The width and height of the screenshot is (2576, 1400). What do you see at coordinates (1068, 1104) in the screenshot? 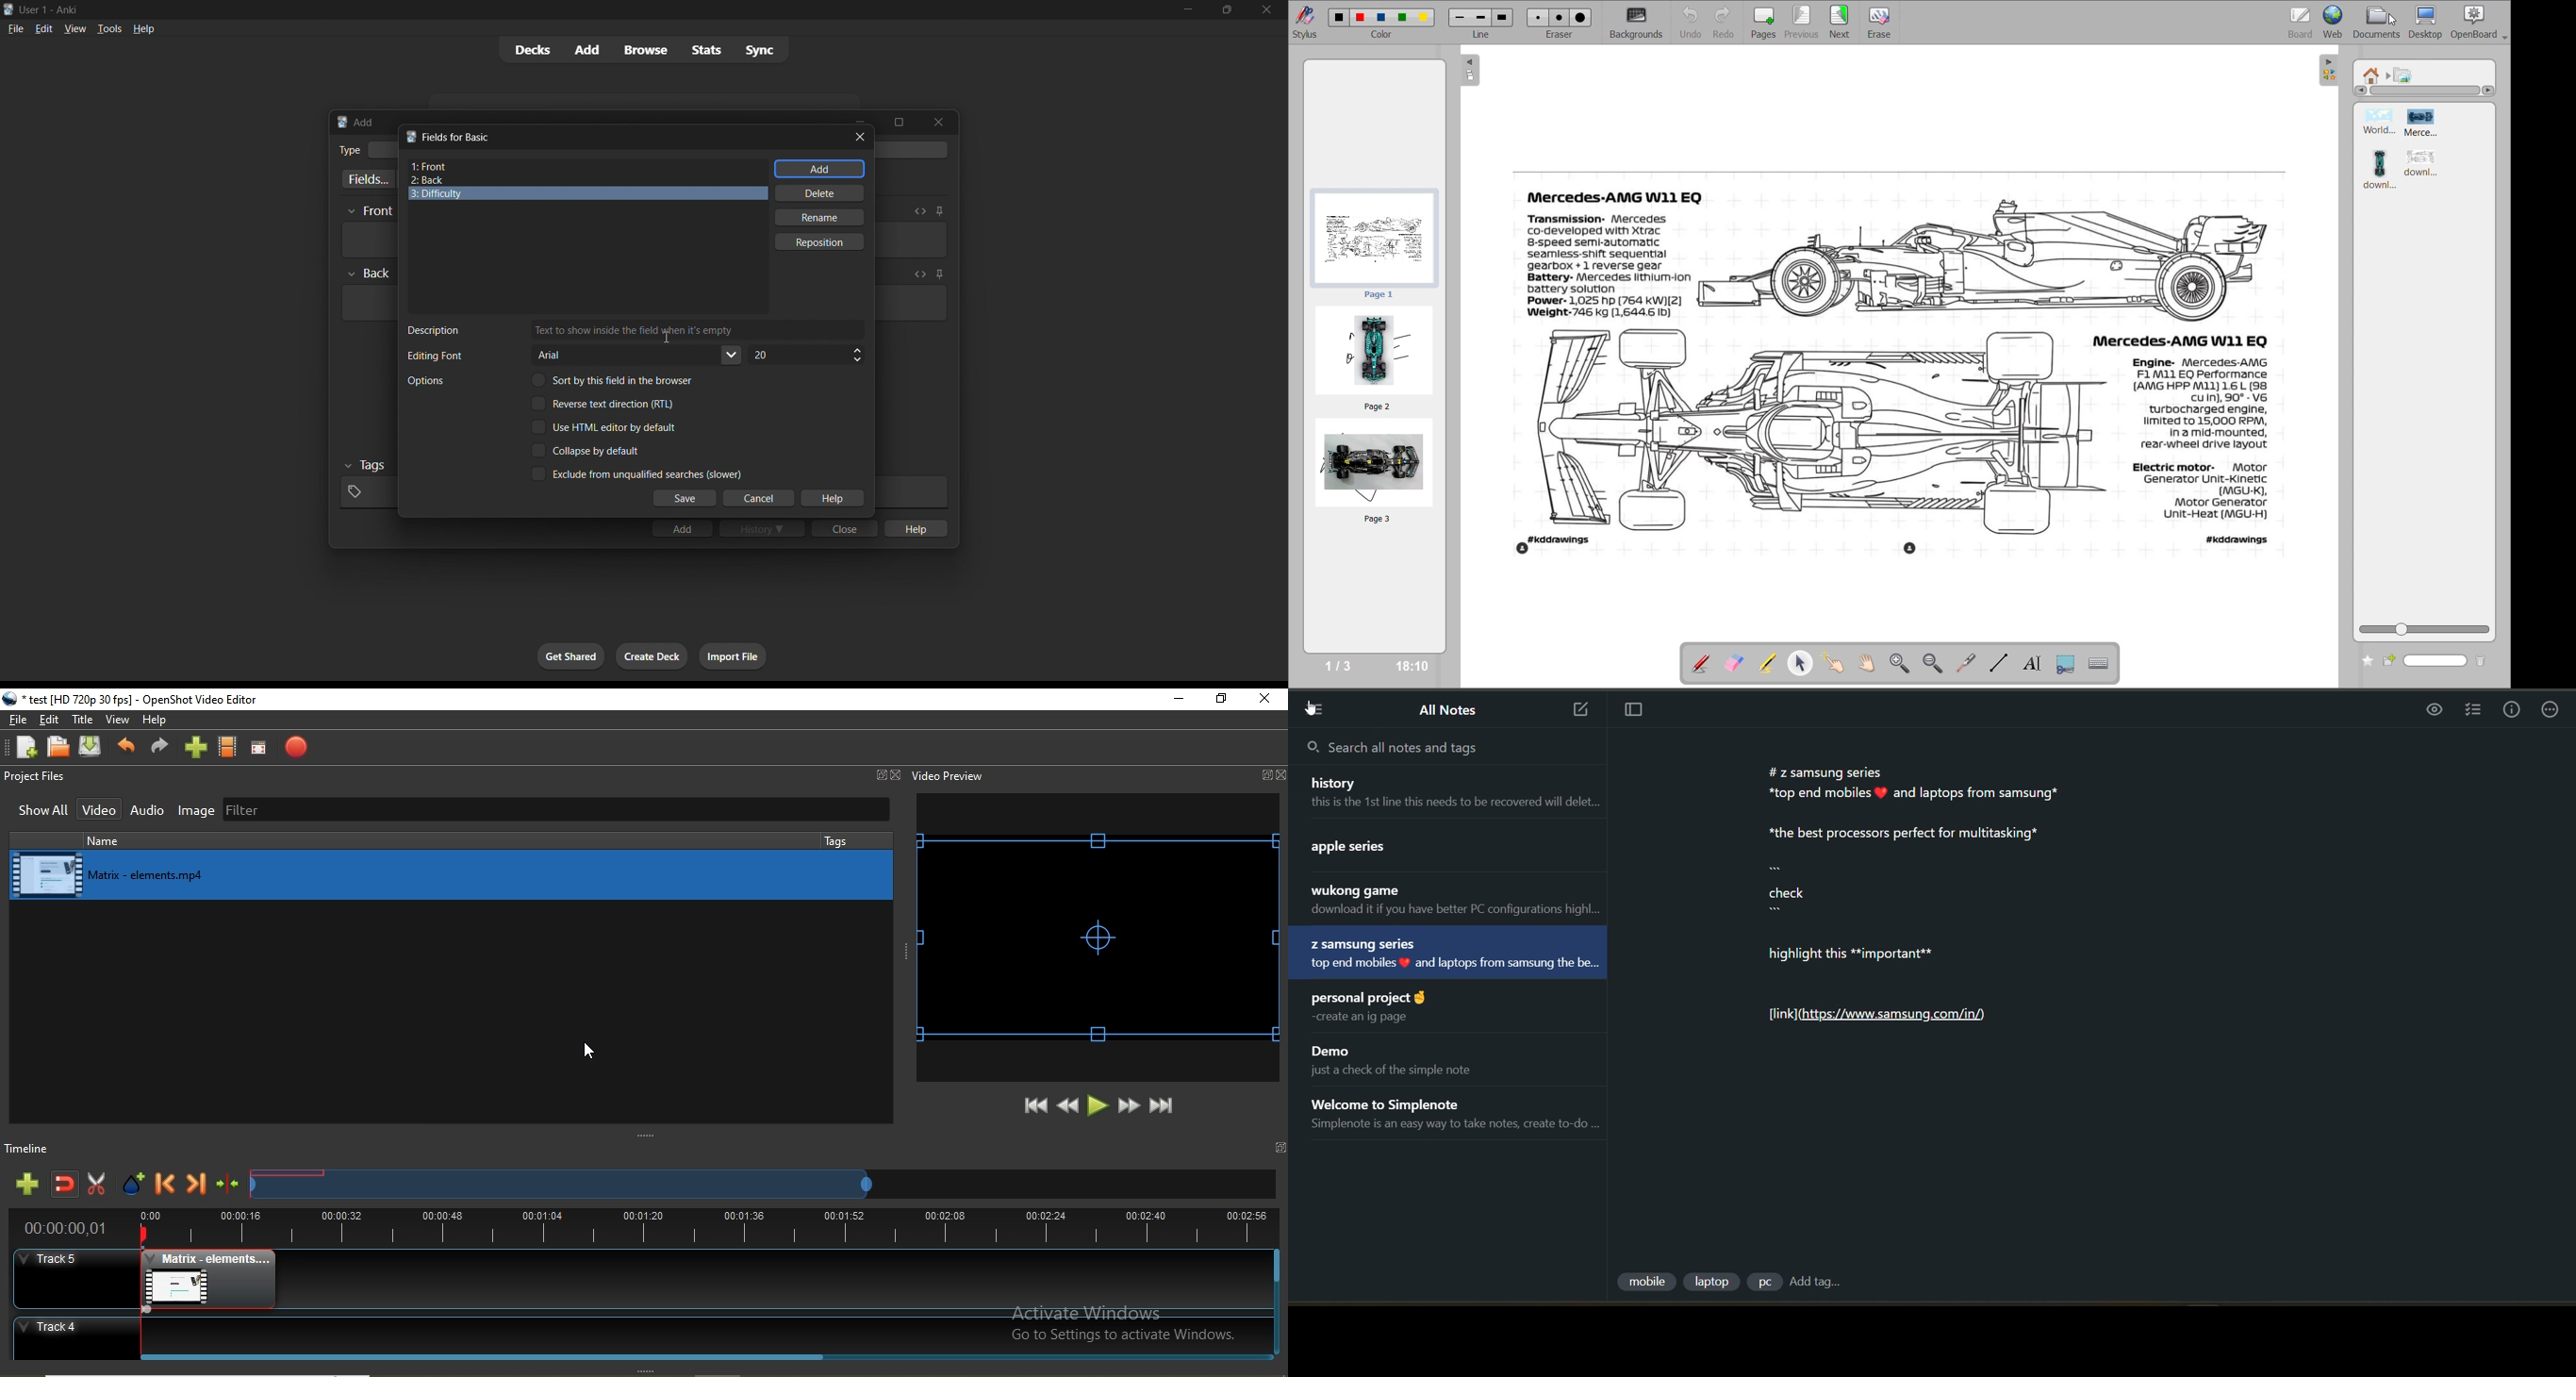
I see `Rewind ` at bounding box center [1068, 1104].